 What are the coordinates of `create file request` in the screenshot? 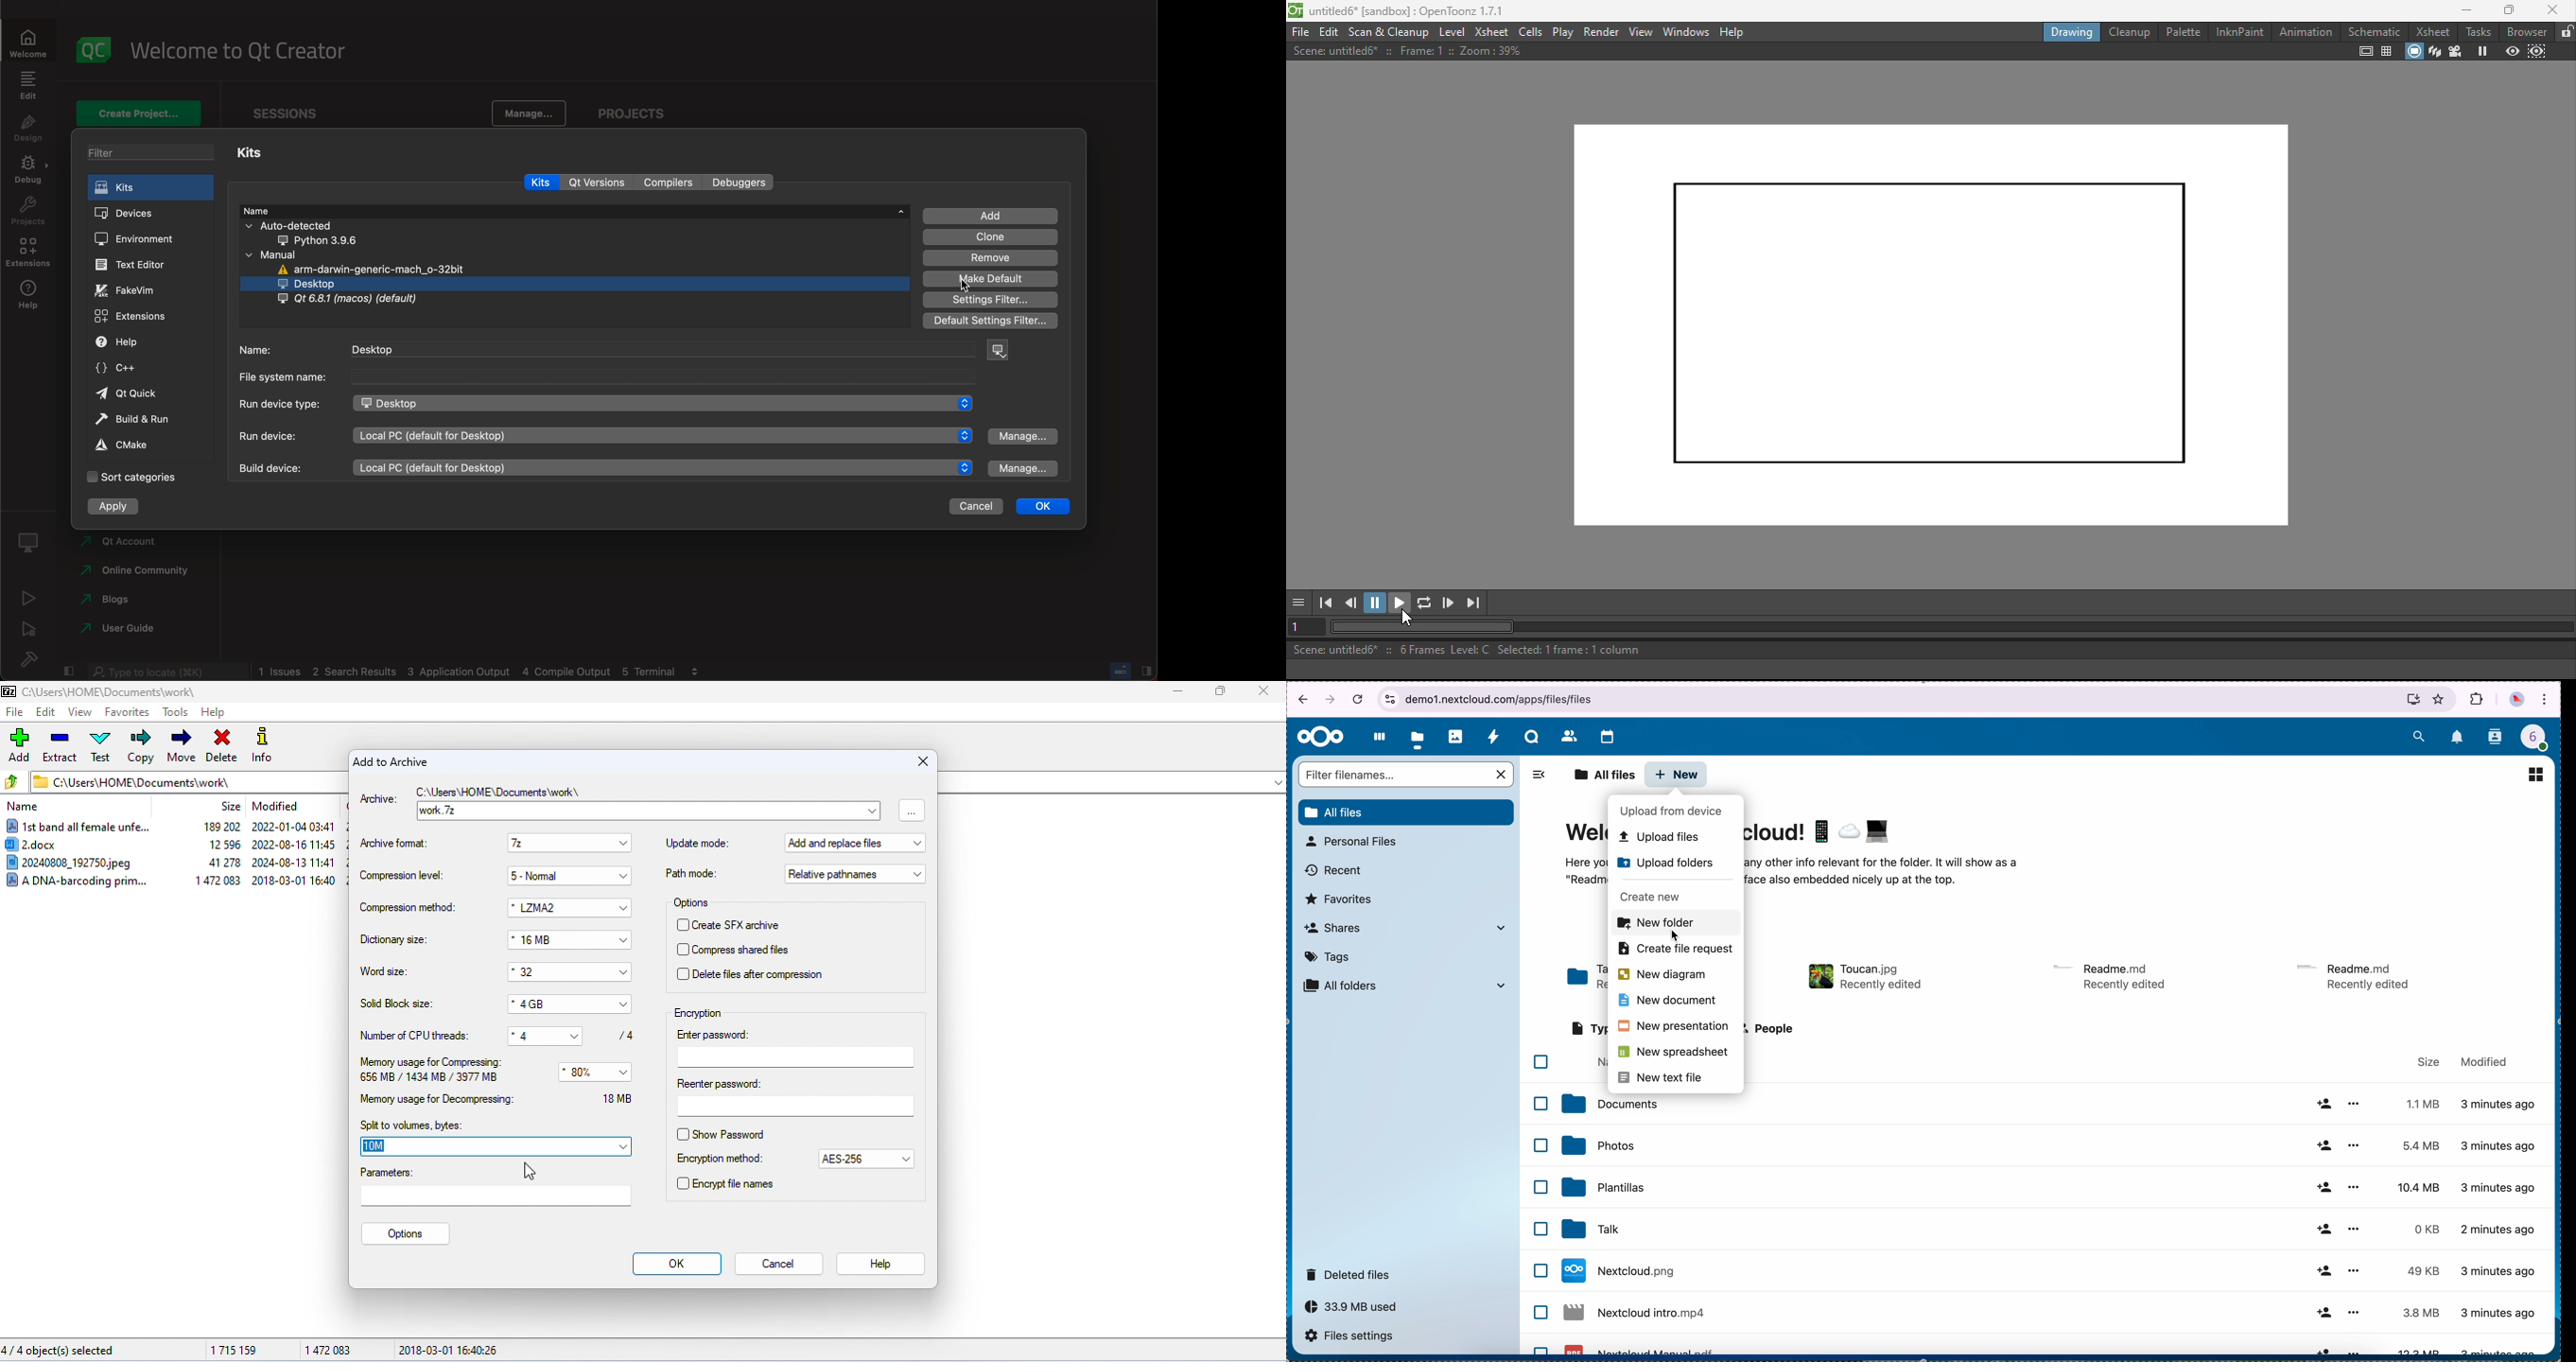 It's located at (1674, 952).